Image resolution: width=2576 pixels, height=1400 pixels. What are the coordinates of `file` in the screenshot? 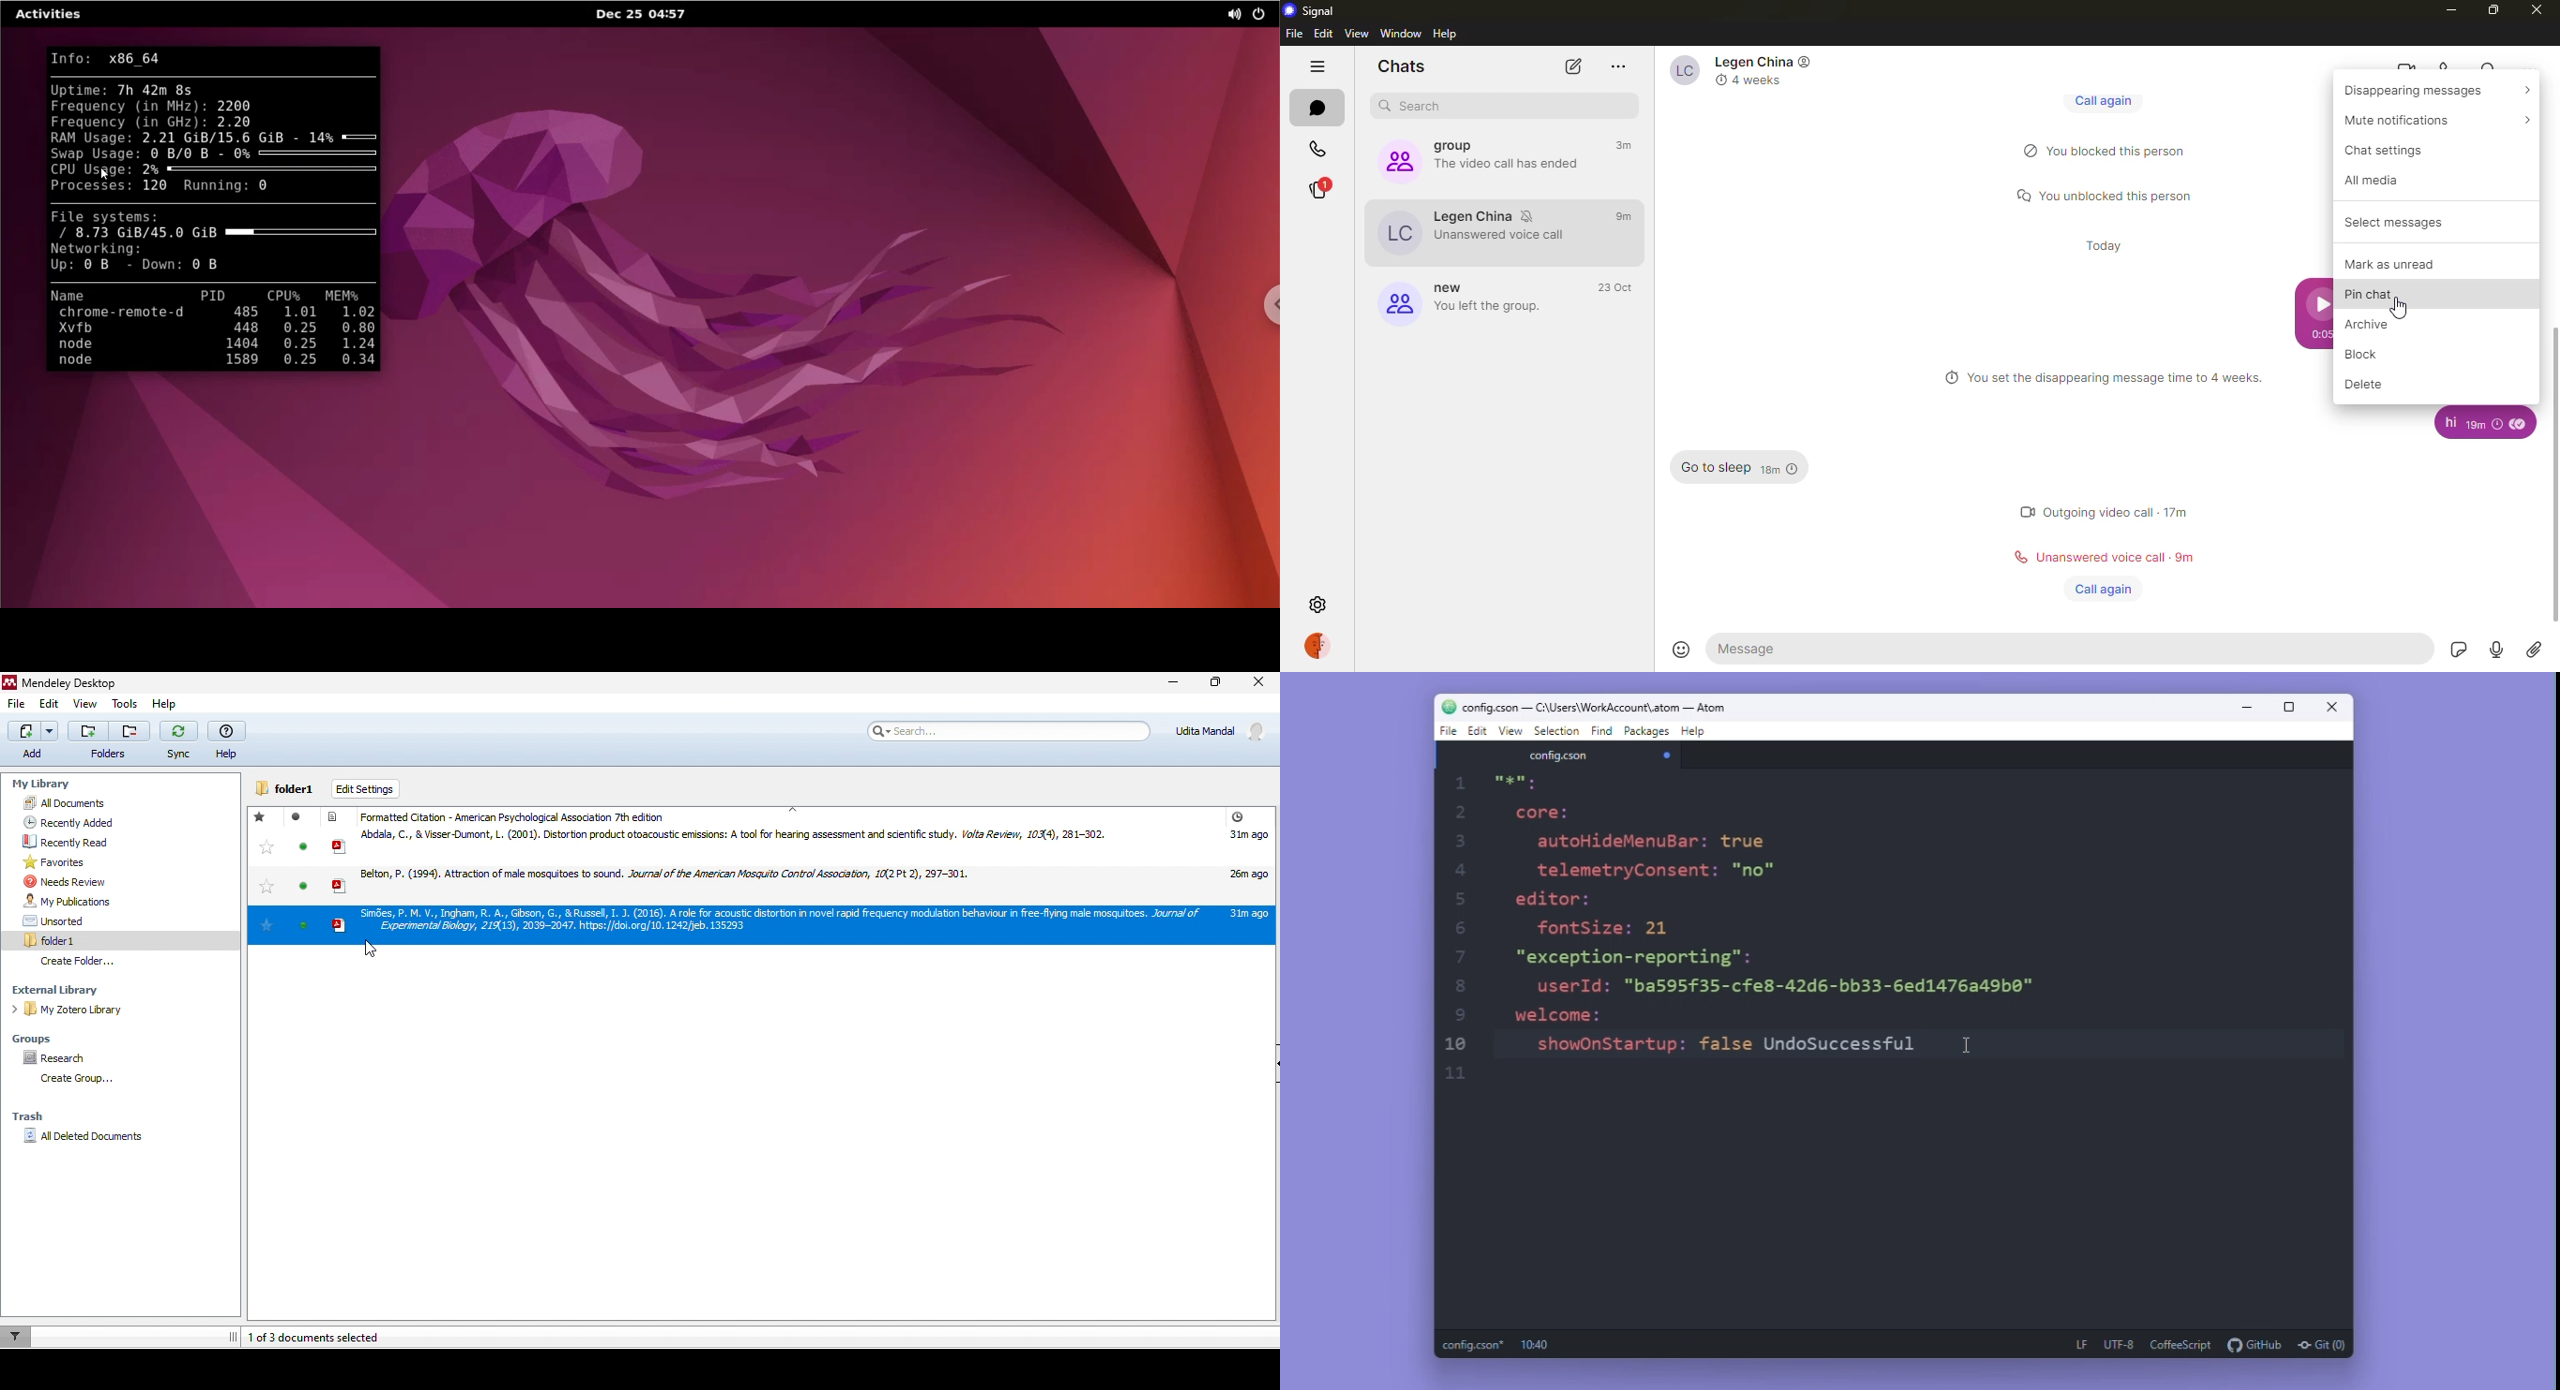 It's located at (1294, 33).